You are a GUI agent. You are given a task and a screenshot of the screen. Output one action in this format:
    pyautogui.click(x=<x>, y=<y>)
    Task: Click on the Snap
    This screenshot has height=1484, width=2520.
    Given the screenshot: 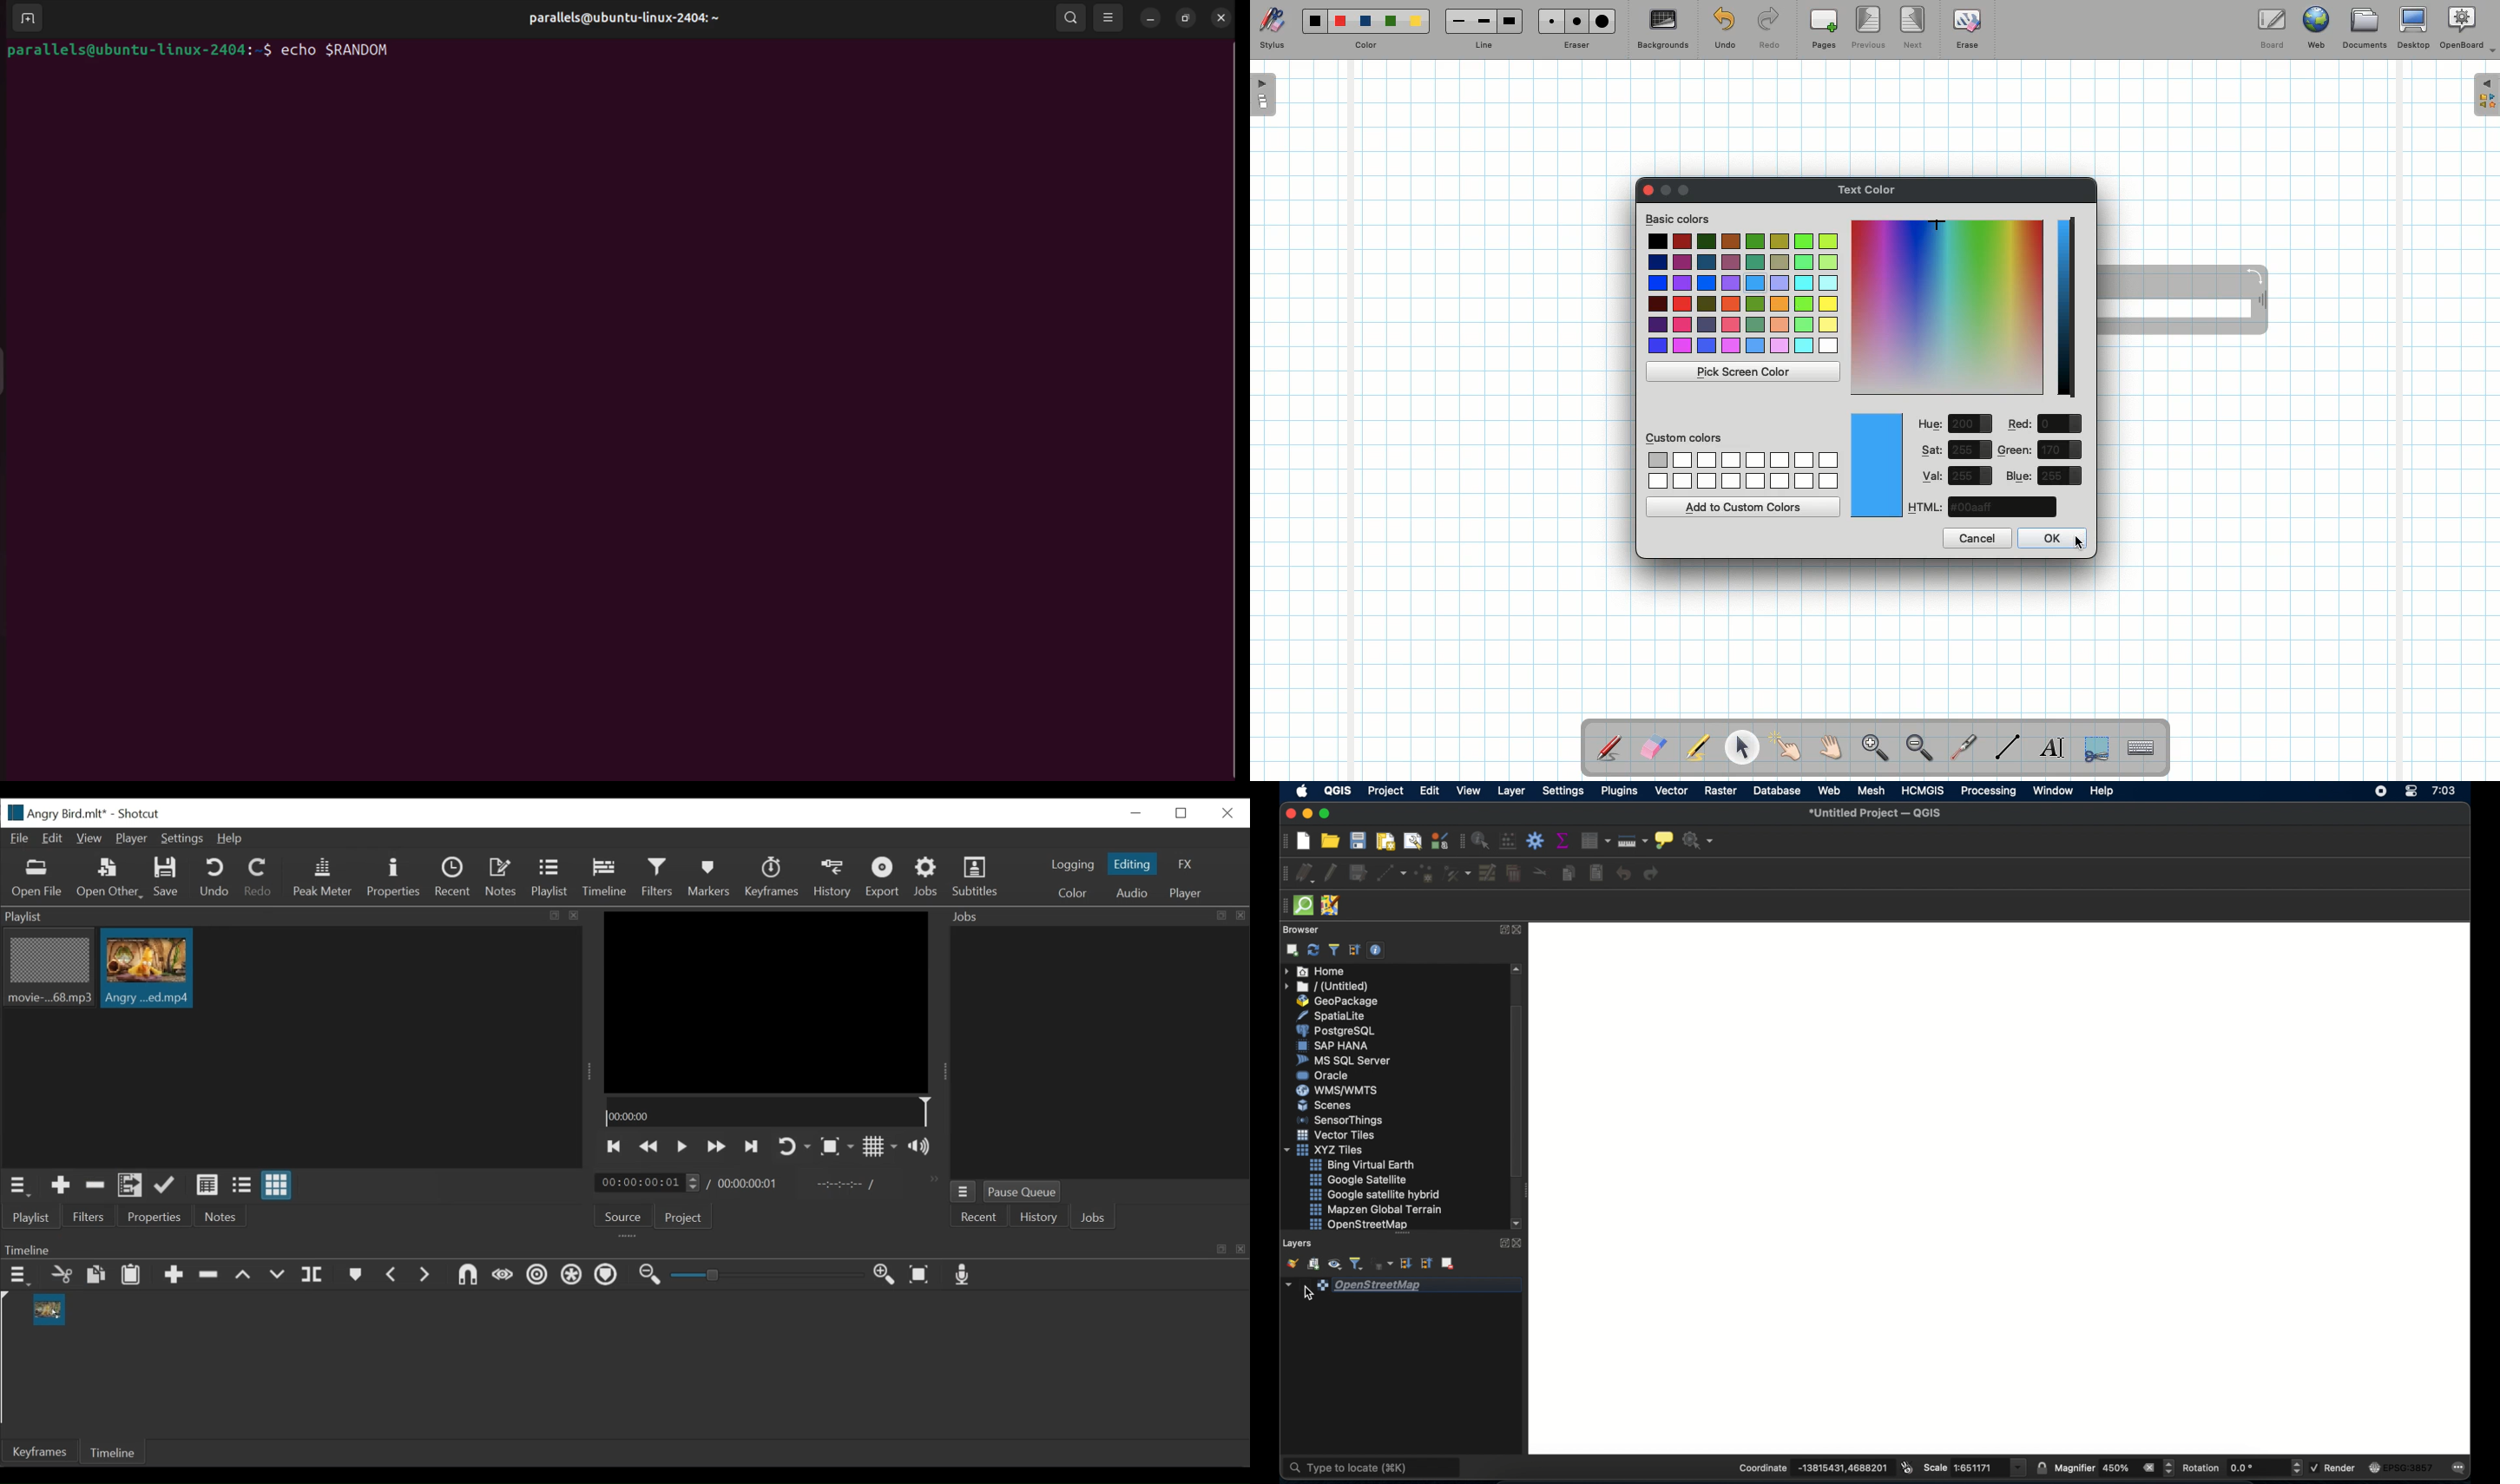 What is the action you would take?
    pyautogui.click(x=468, y=1277)
    